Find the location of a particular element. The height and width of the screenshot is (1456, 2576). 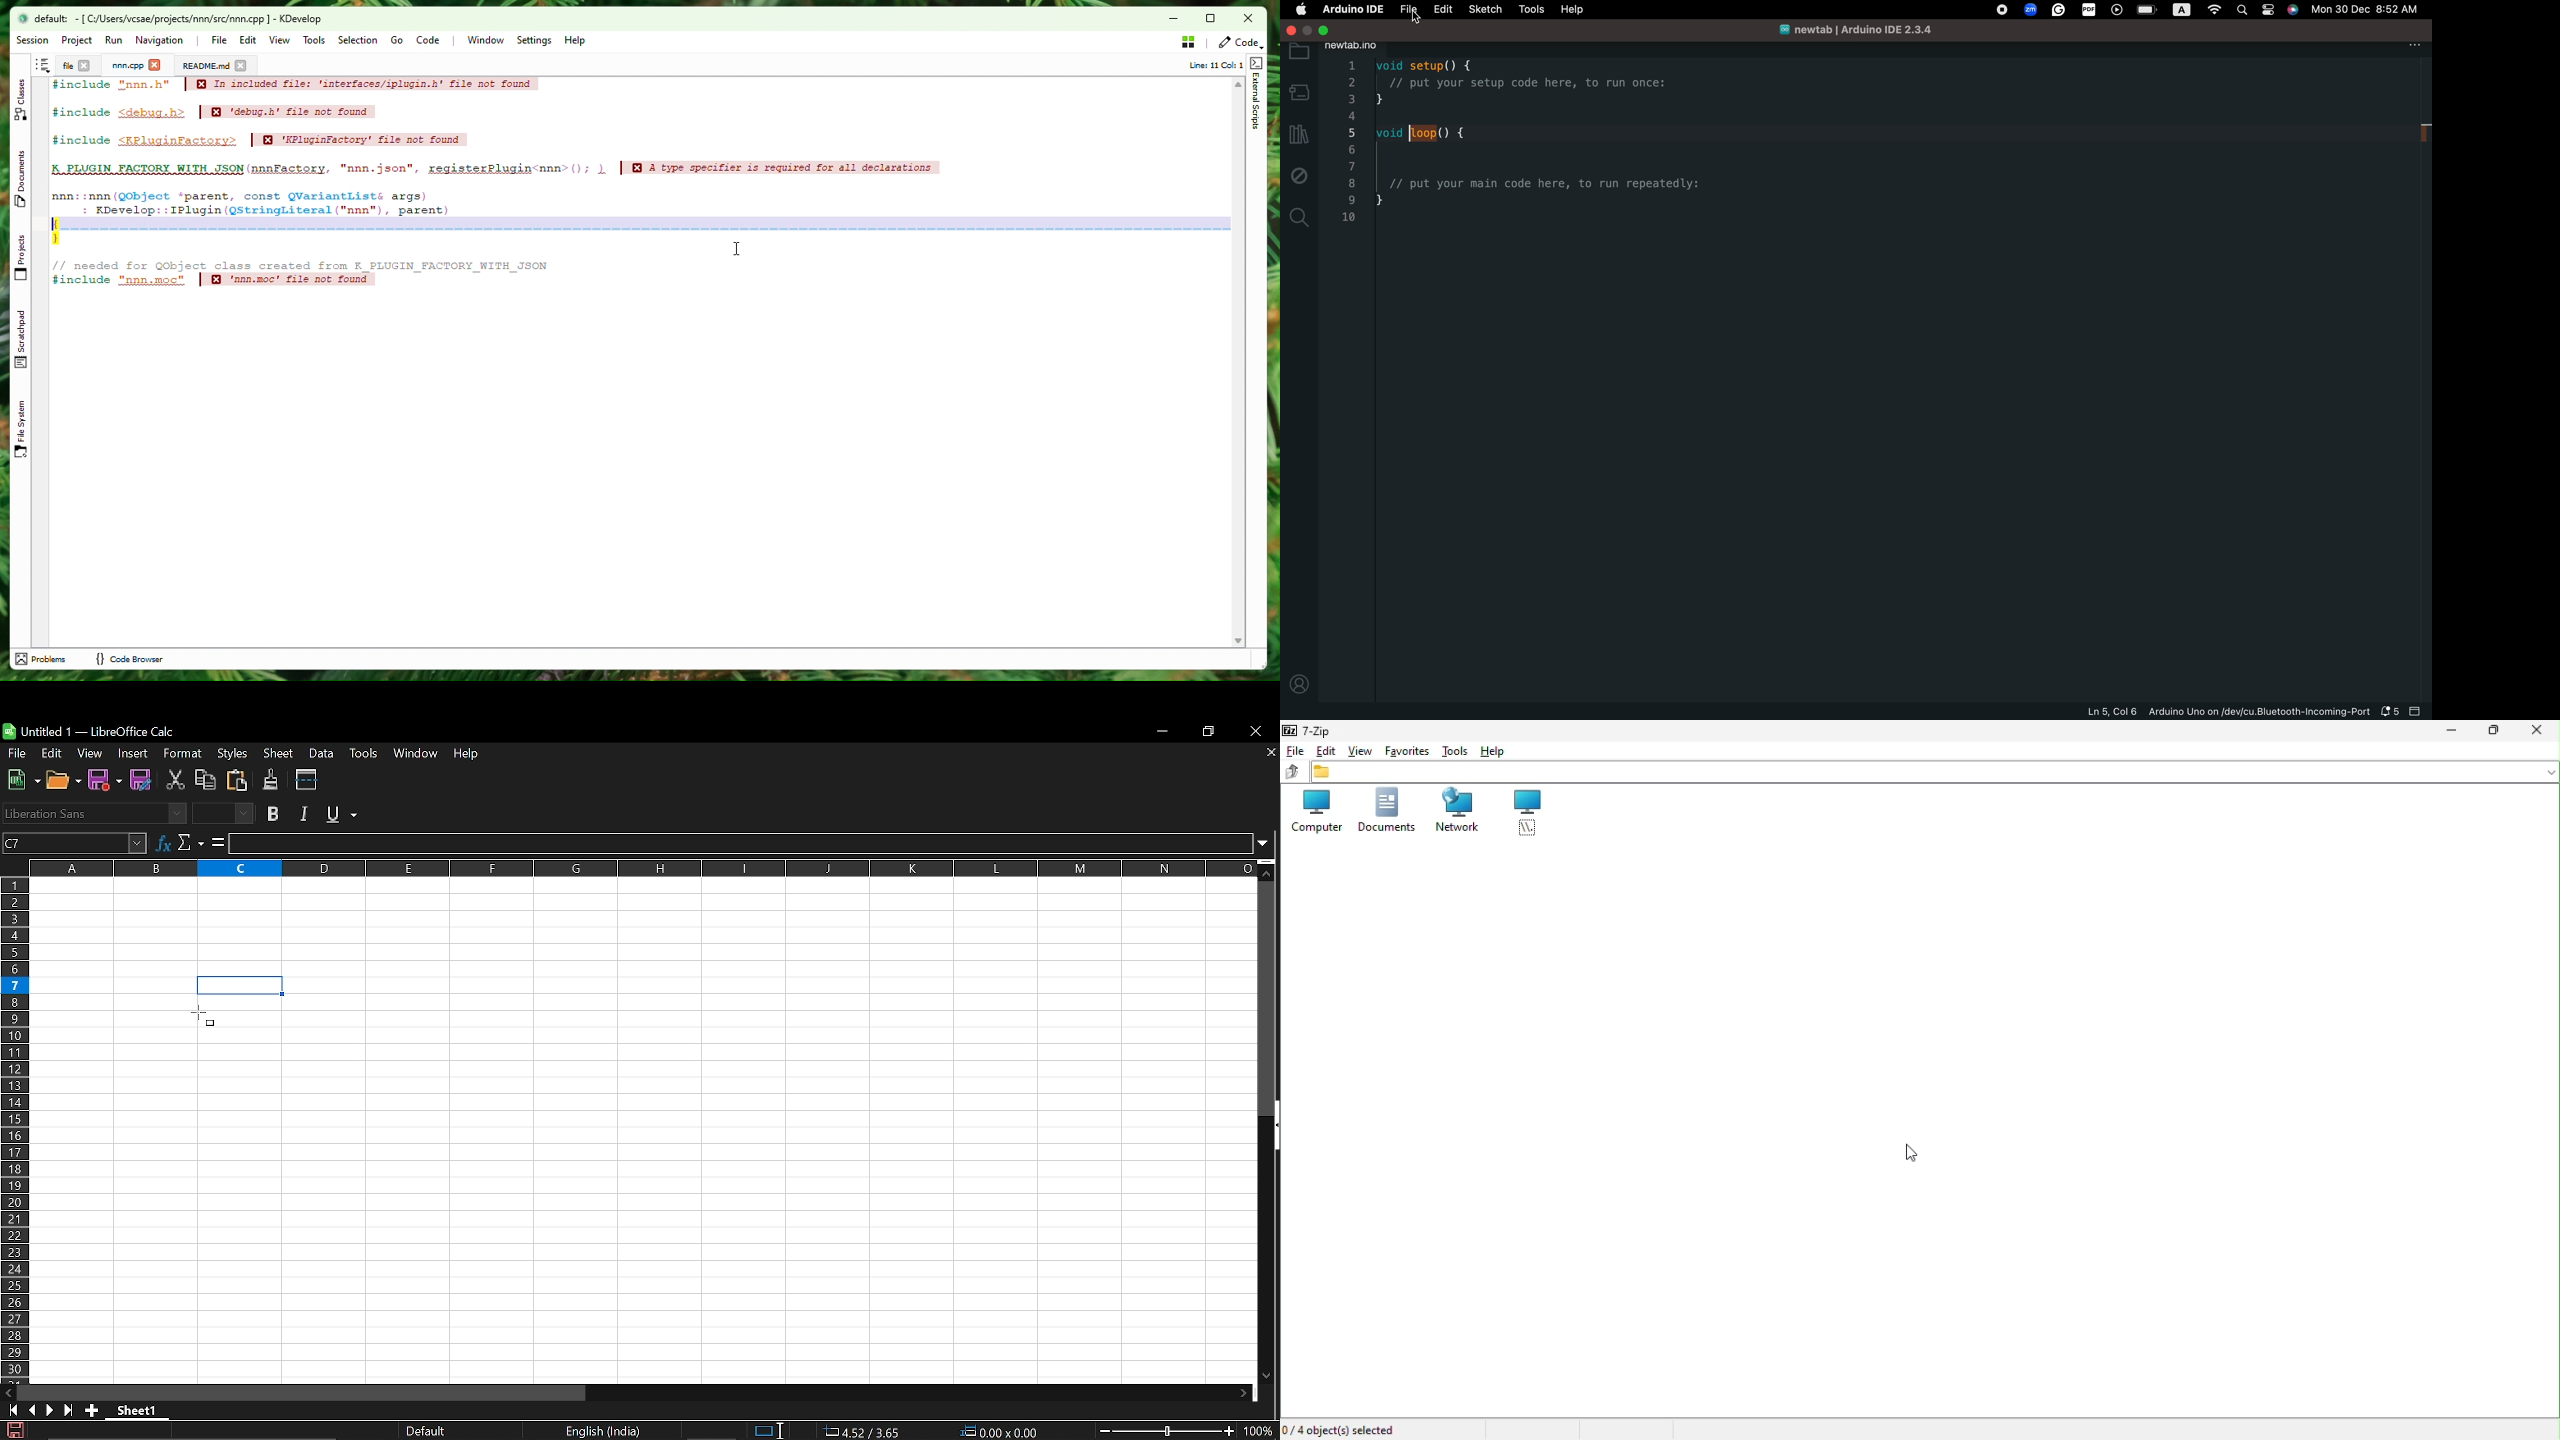

Tools is located at coordinates (314, 41).